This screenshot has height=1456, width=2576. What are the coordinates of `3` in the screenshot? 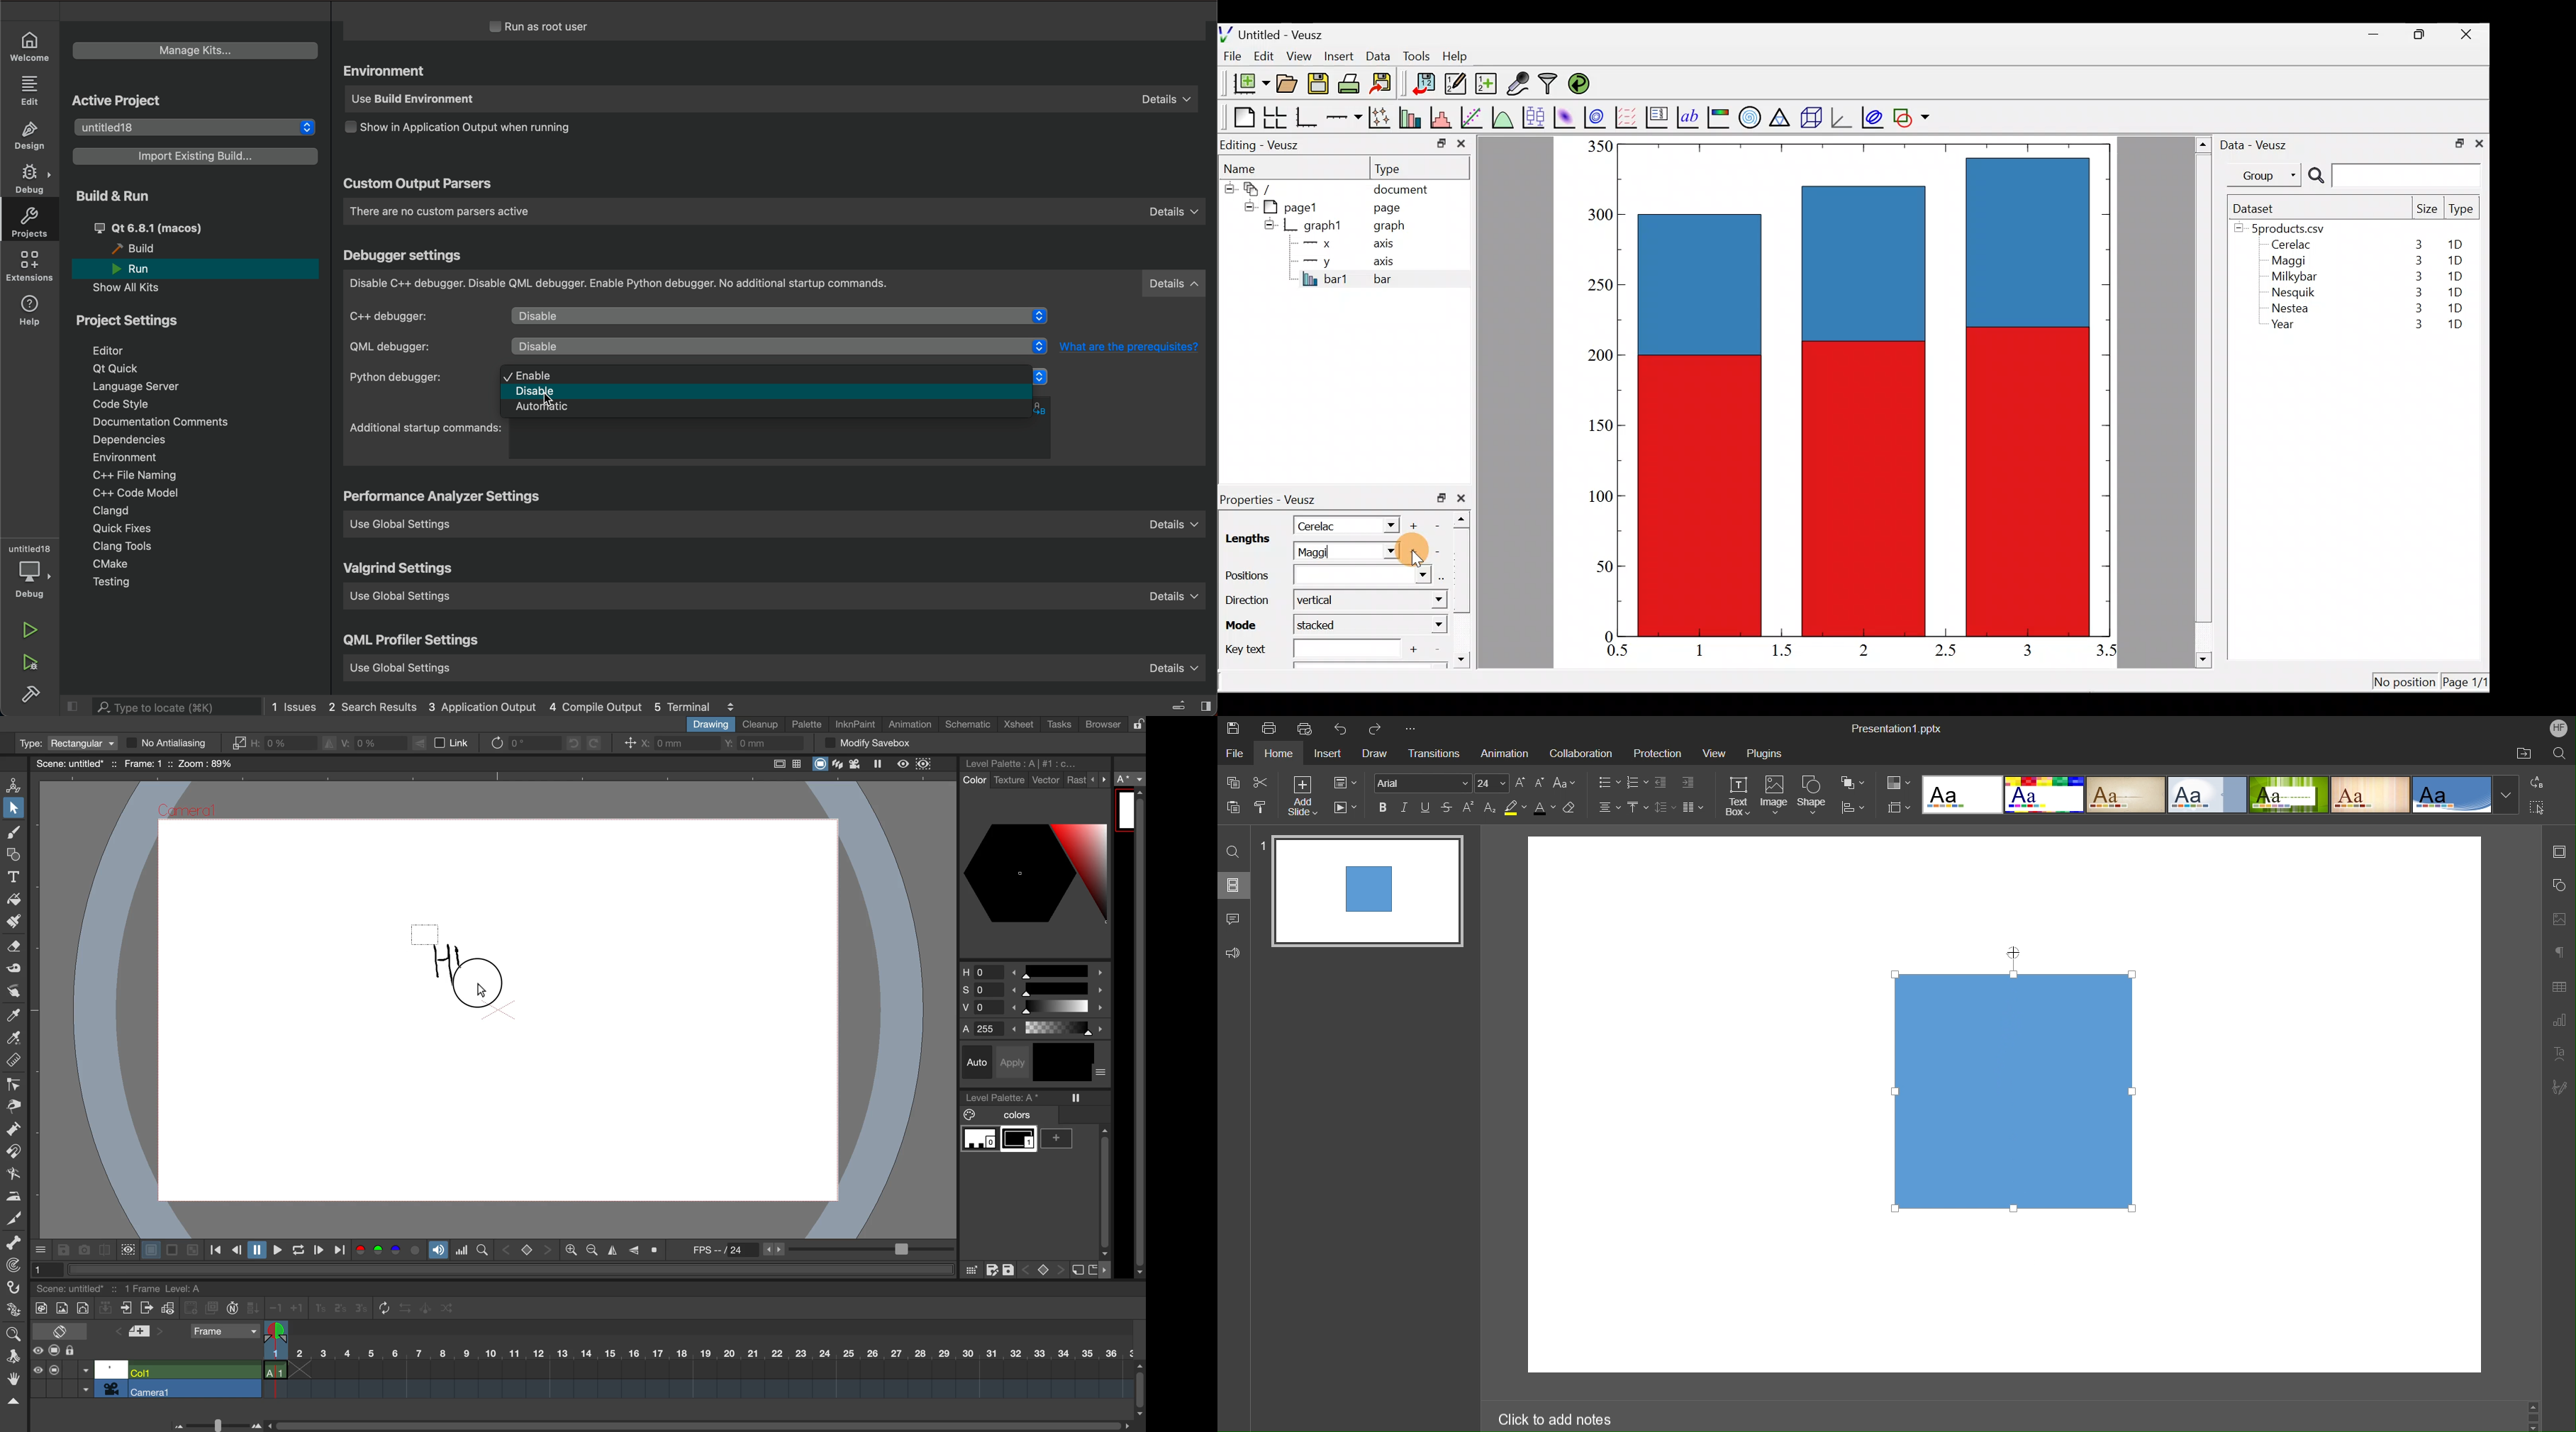 It's located at (2416, 276).